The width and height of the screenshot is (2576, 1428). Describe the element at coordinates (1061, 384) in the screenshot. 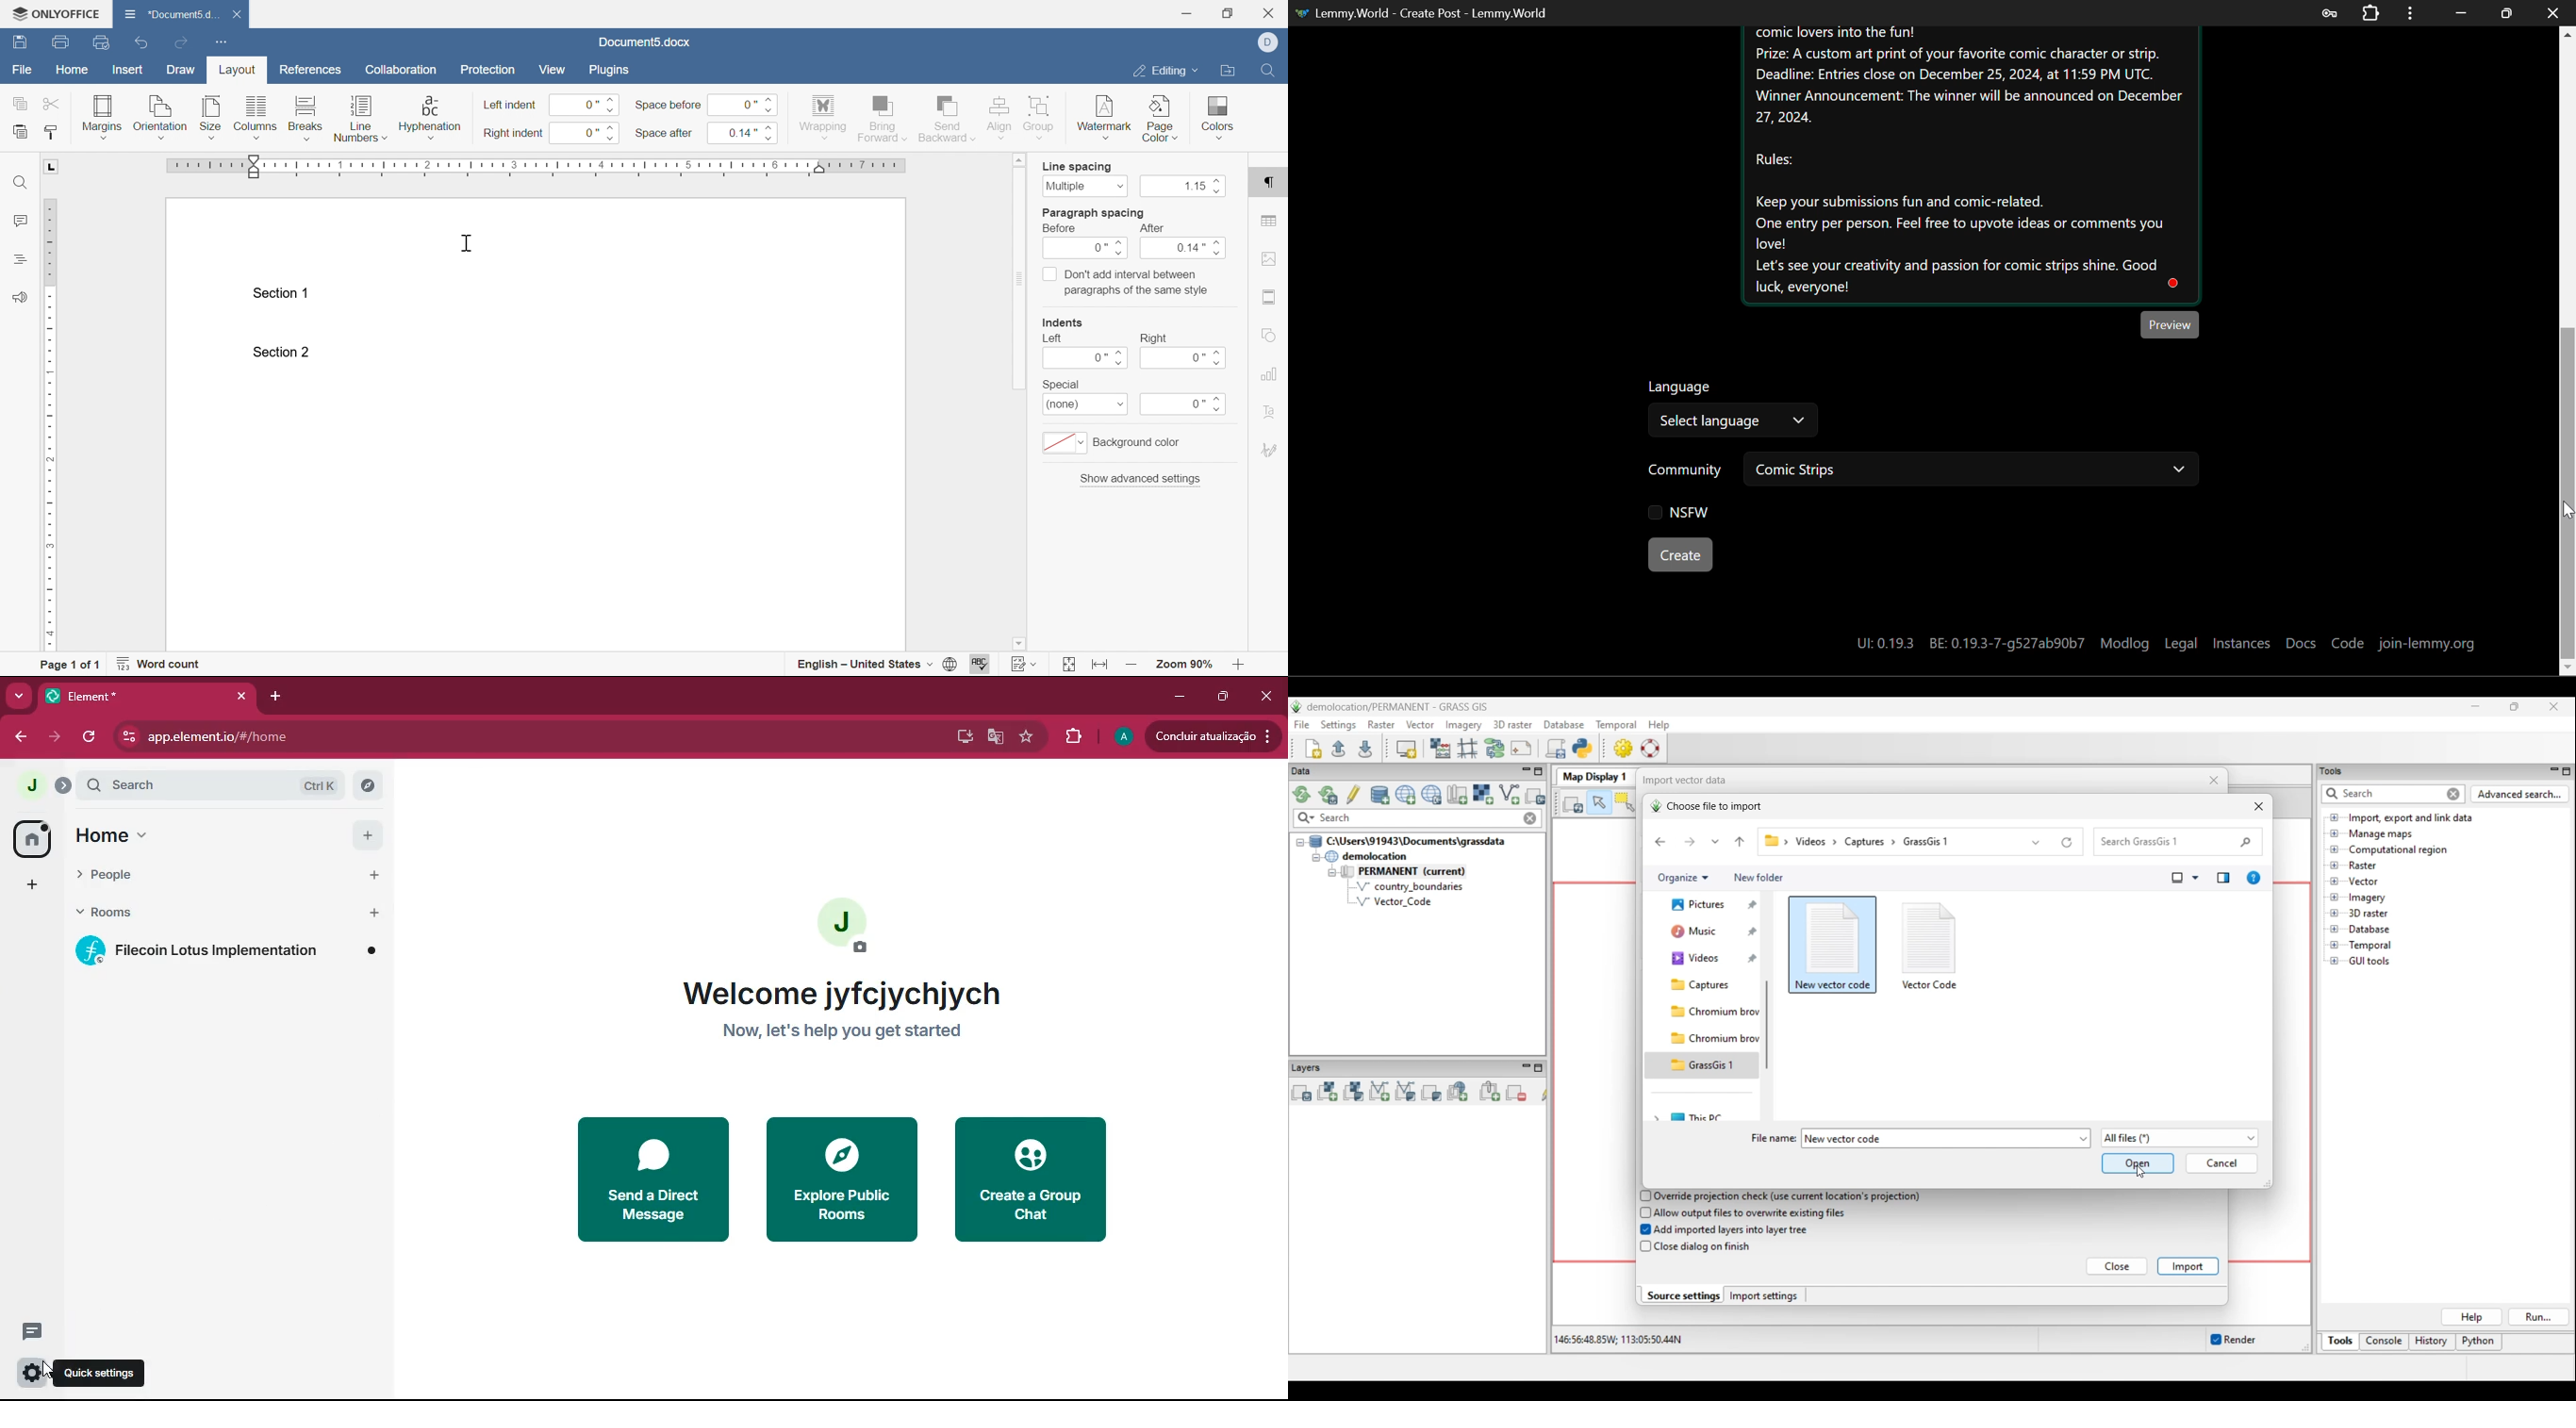

I see `special` at that location.